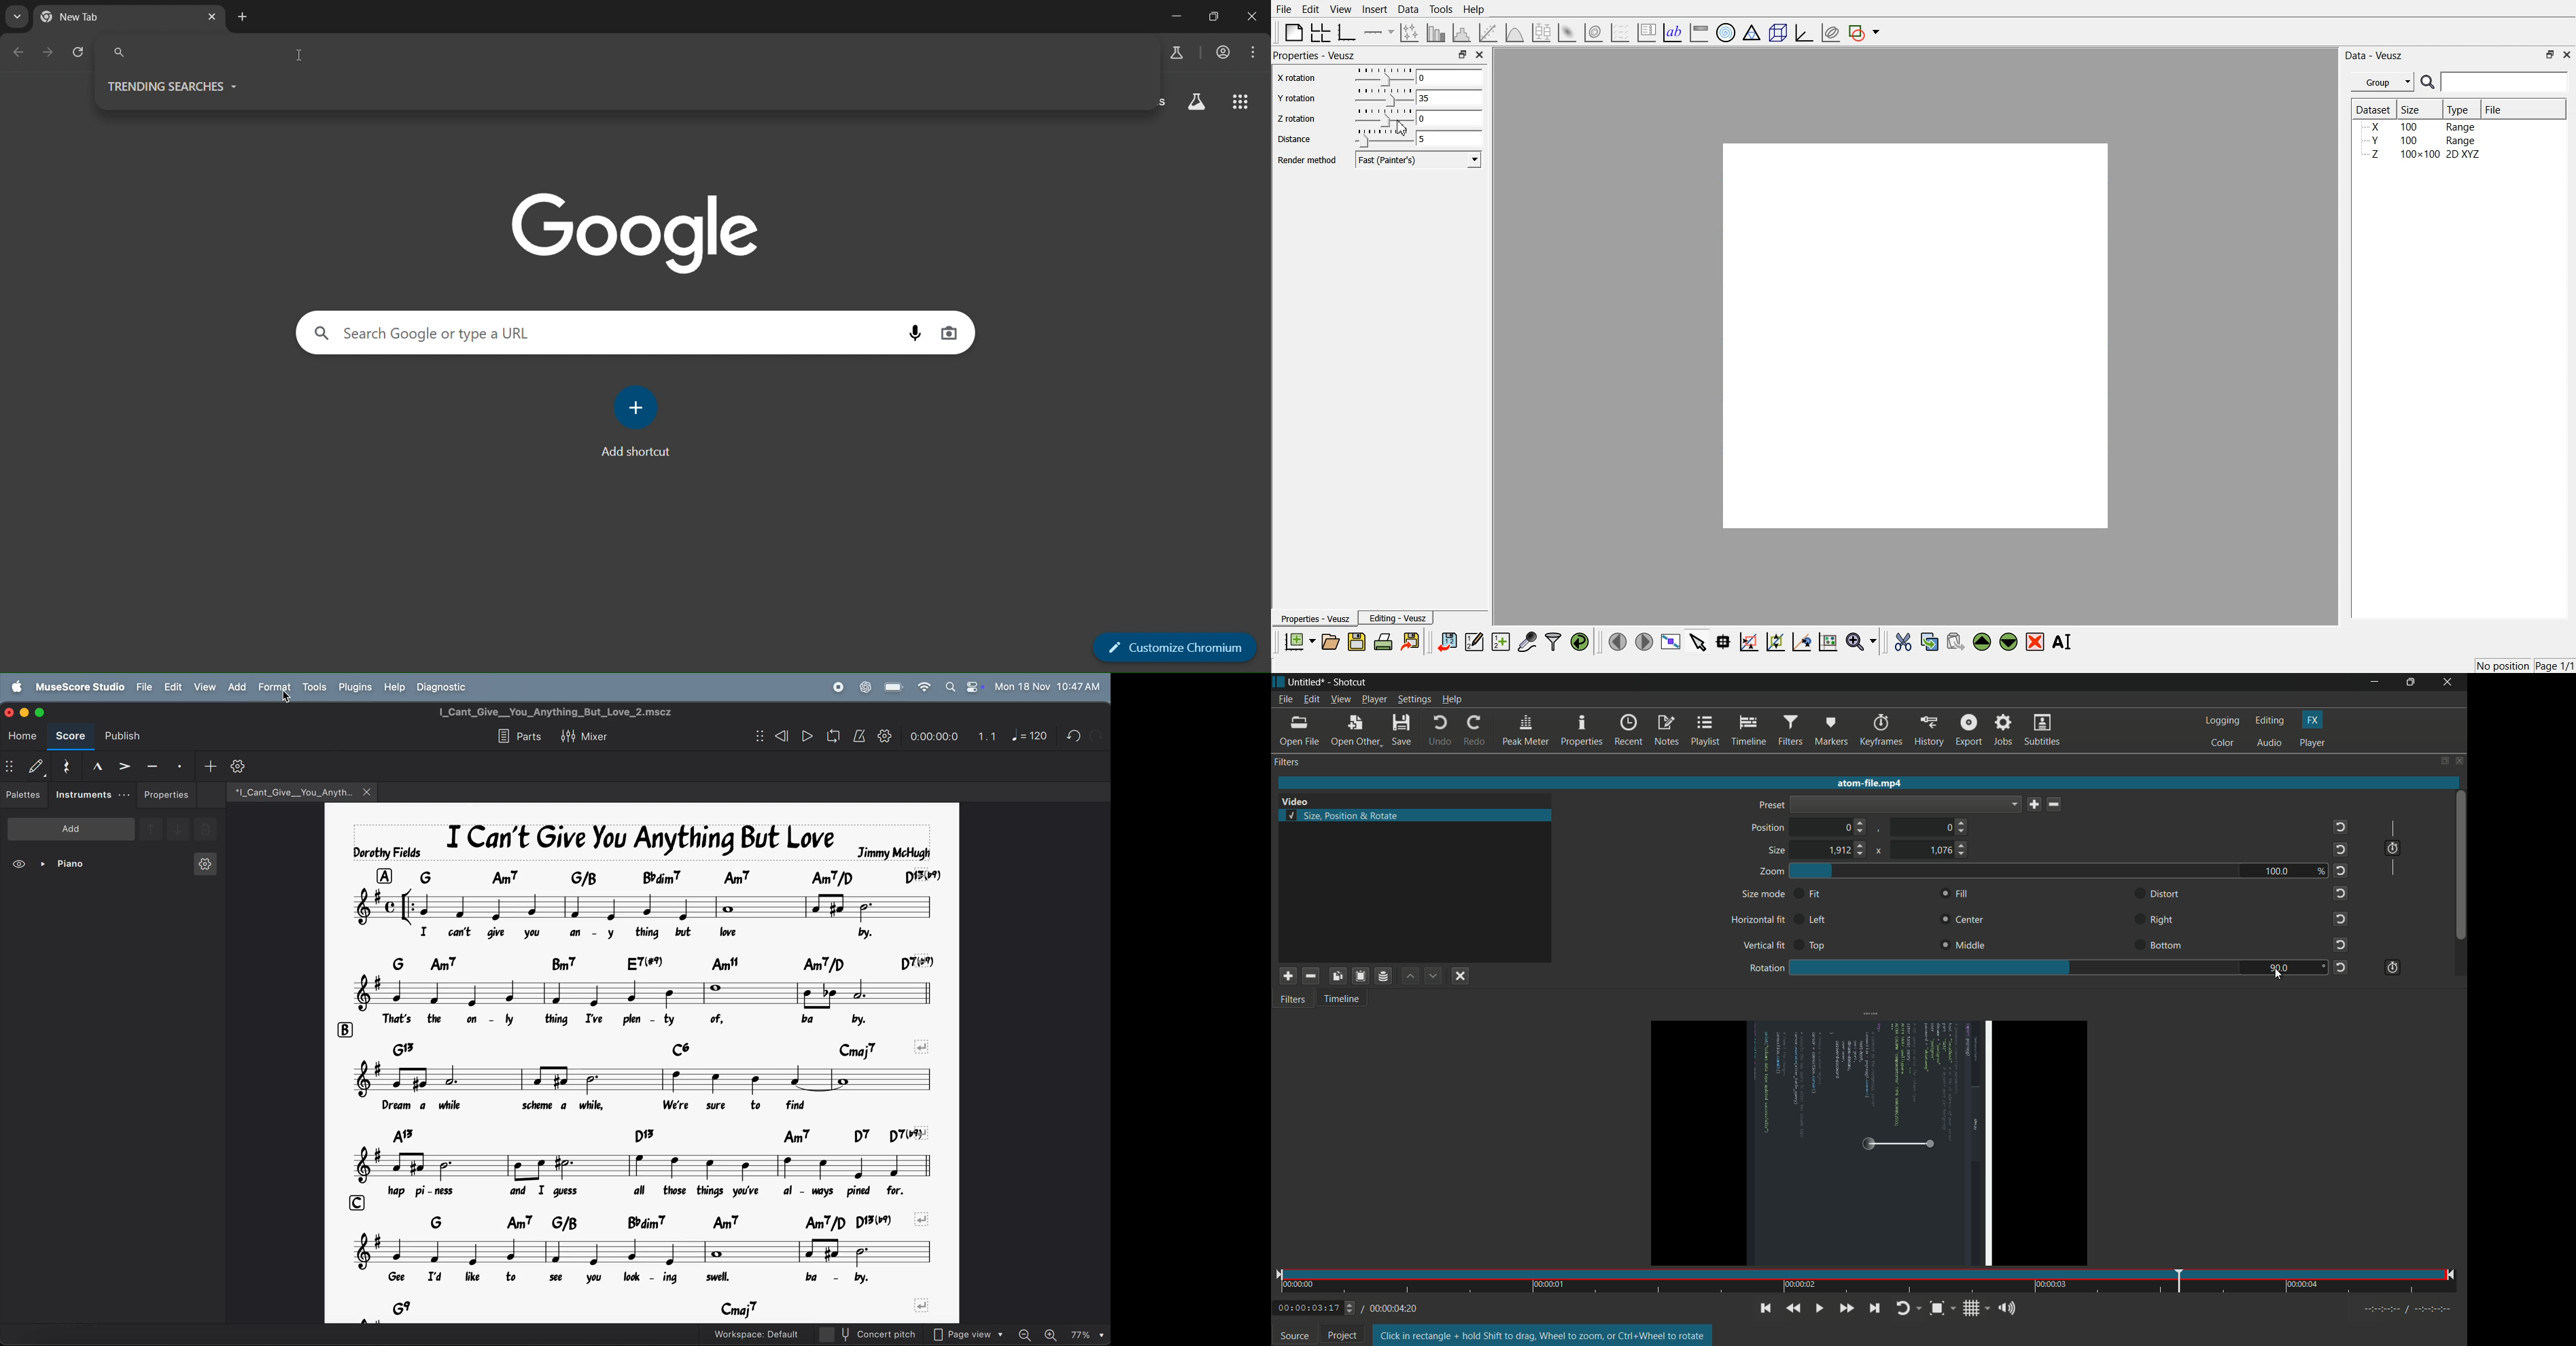 The height and width of the screenshot is (1372, 2576). What do you see at coordinates (1818, 920) in the screenshot?
I see `left` at bounding box center [1818, 920].